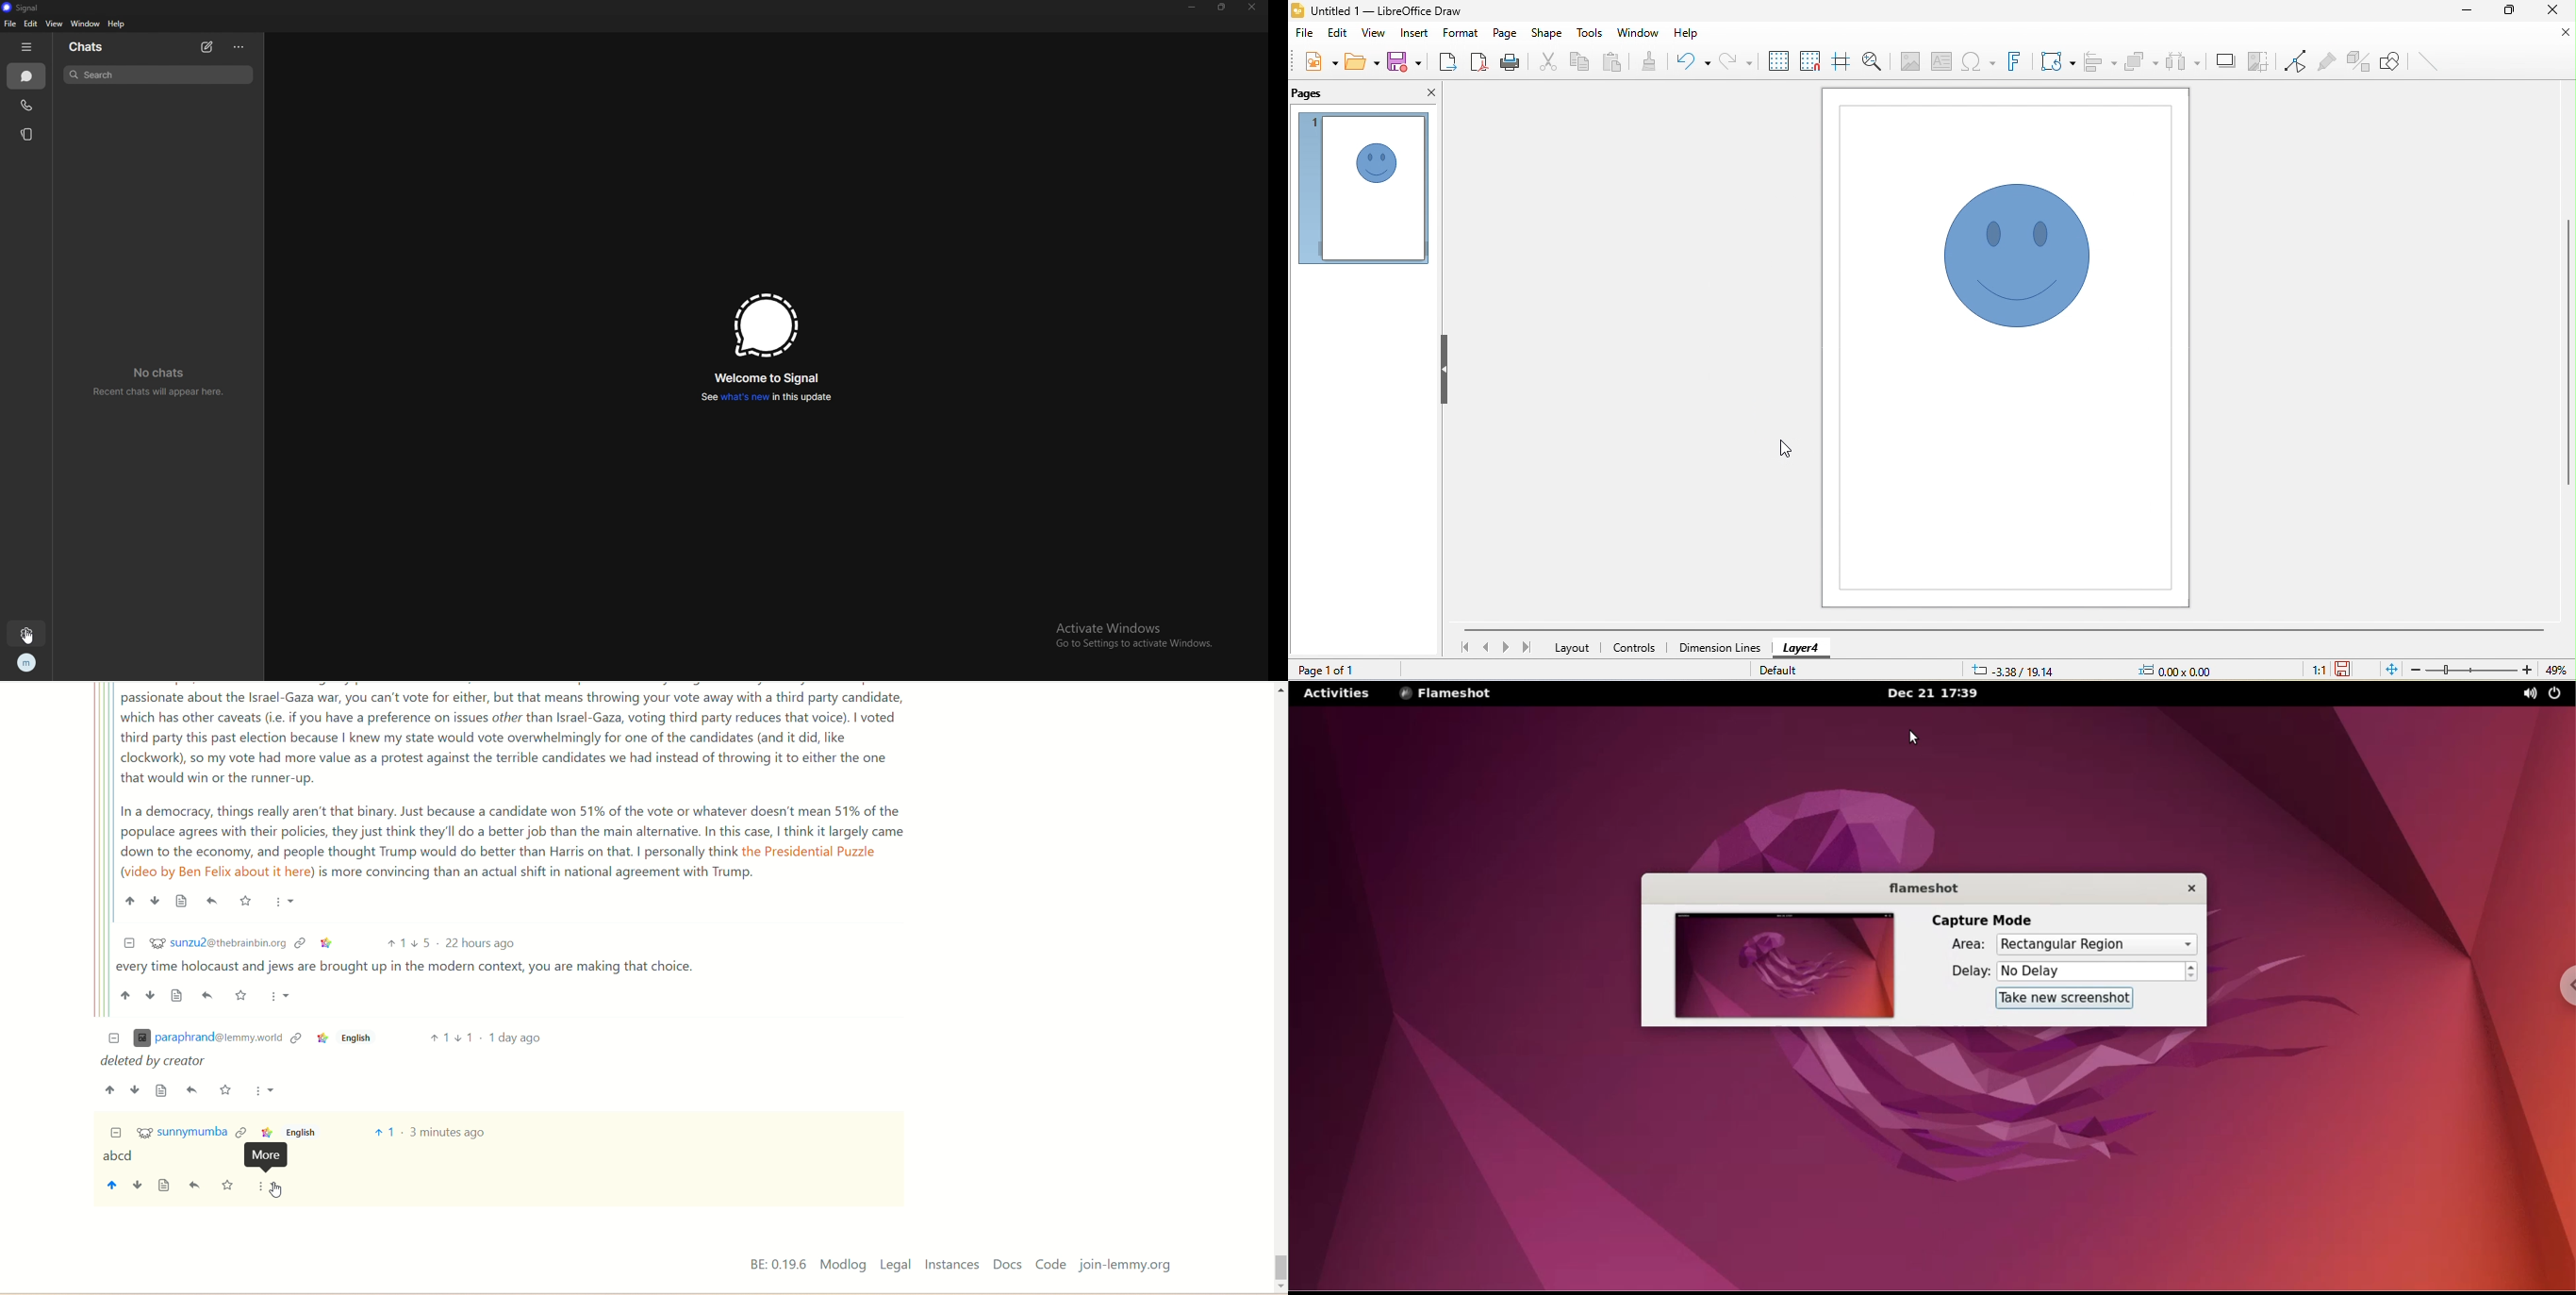 This screenshot has width=2576, height=1316. What do you see at coordinates (2358, 61) in the screenshot?
I see `toggle extrusion` at bounding box center [2358, 61].